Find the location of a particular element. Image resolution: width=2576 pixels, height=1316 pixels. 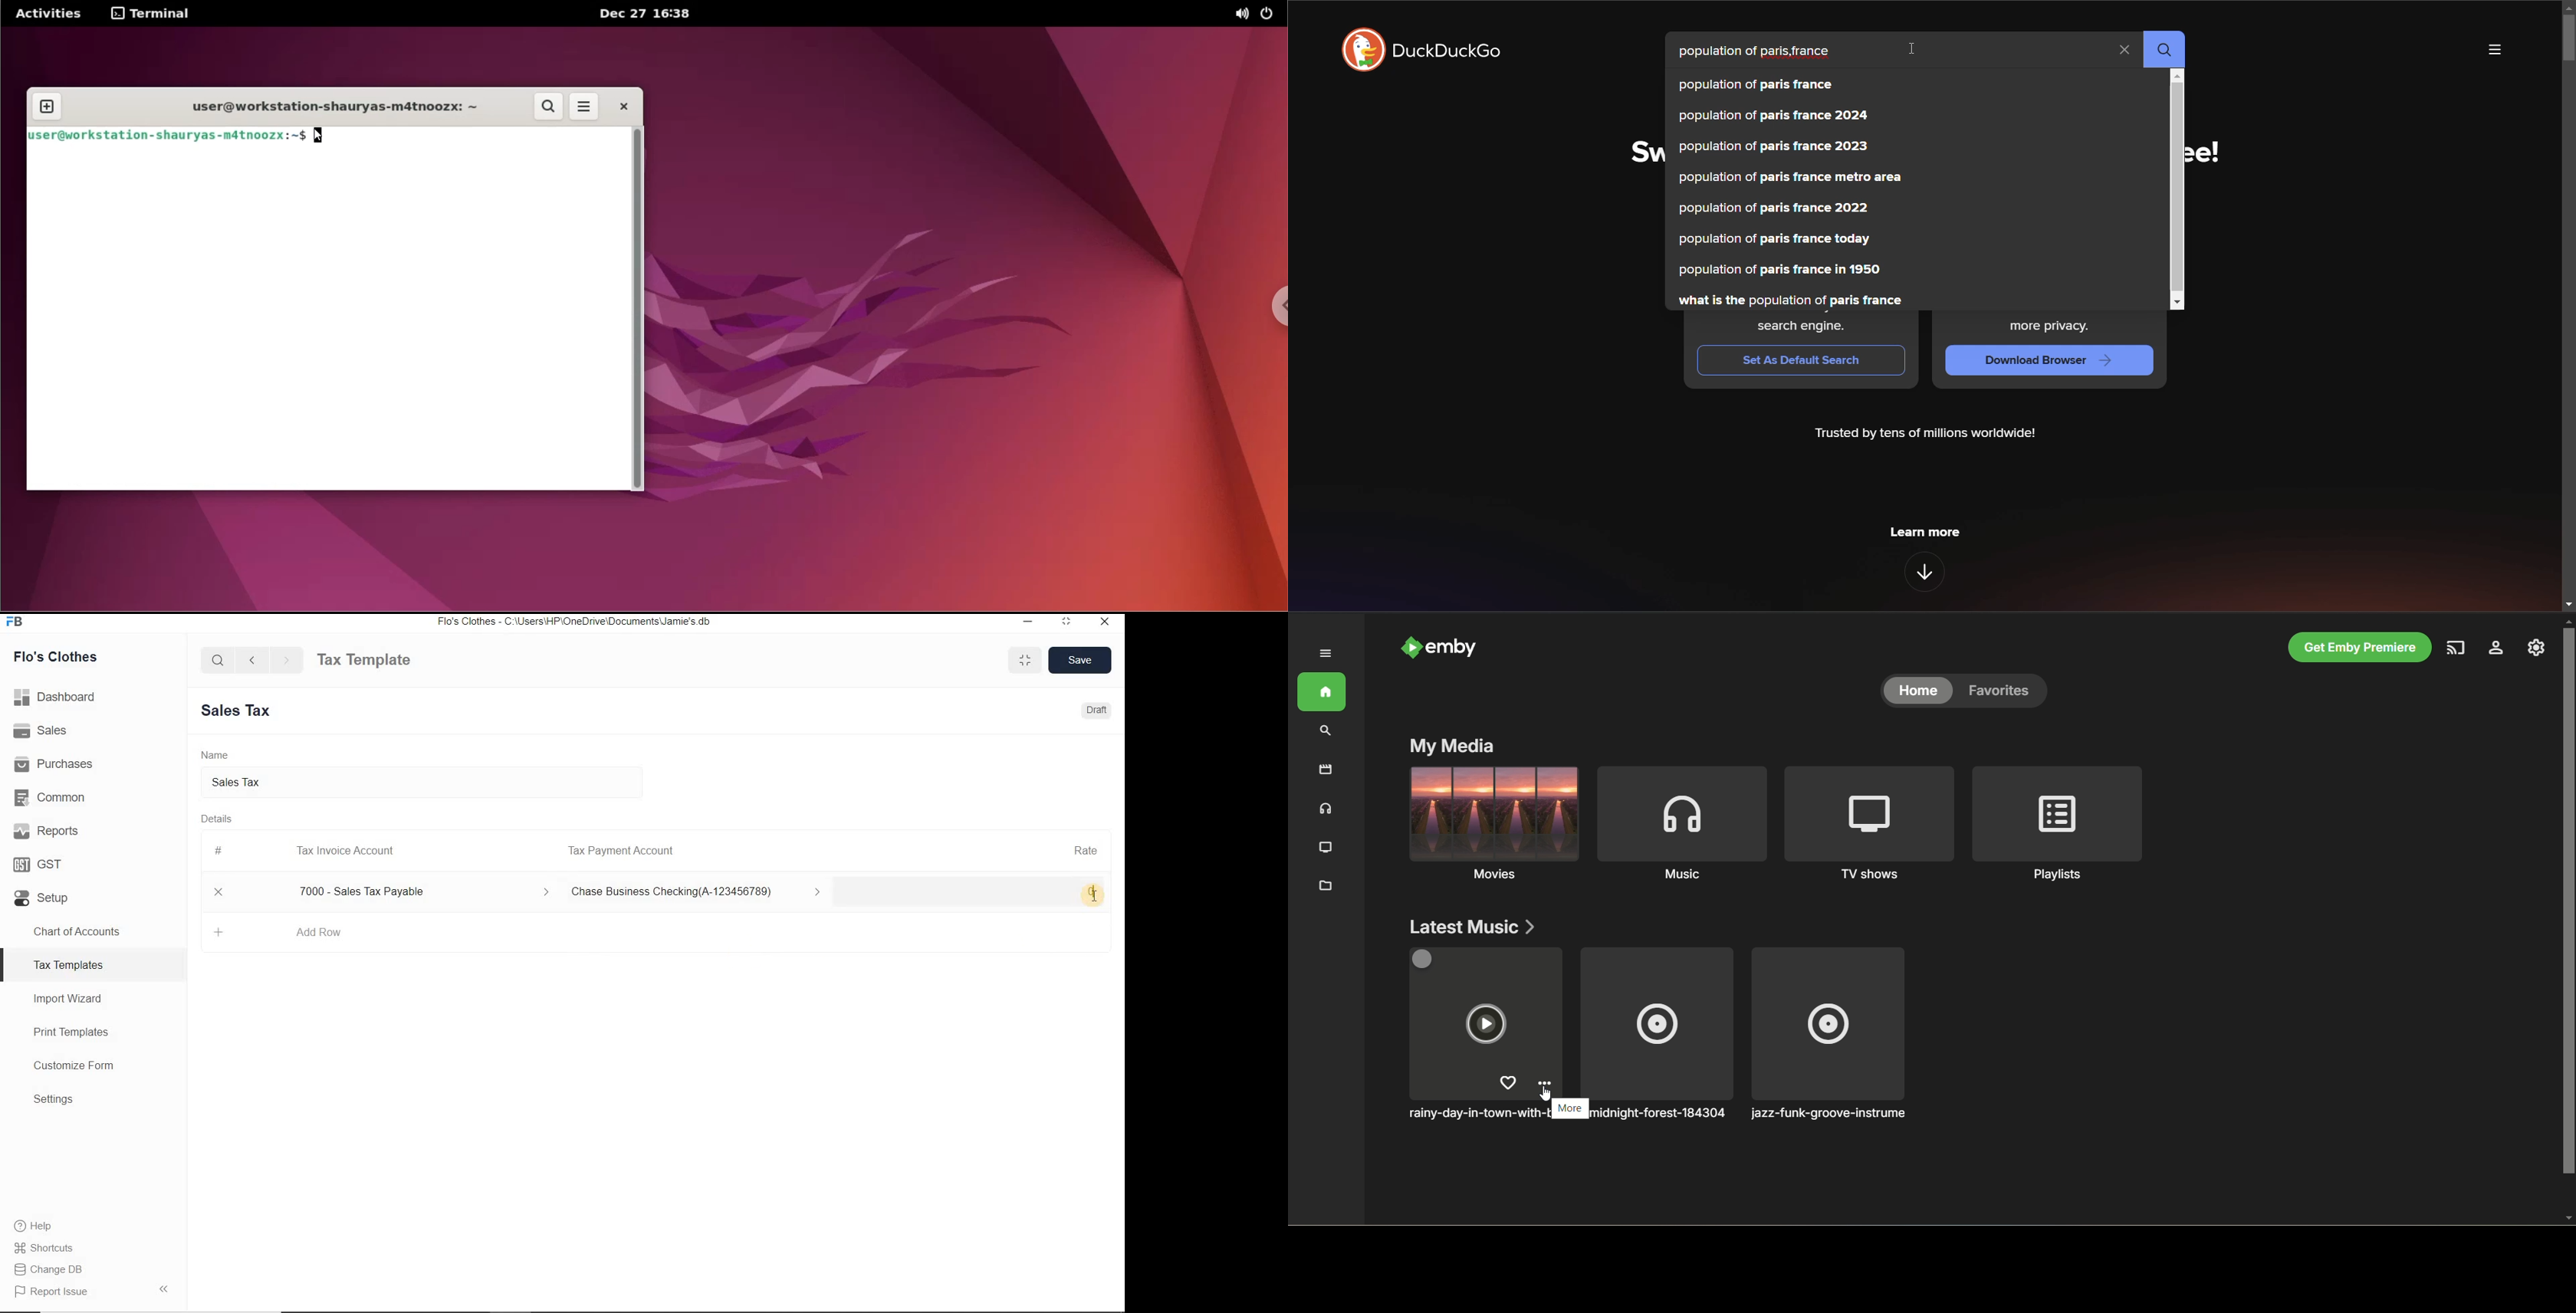

Name is located at coordinates (215, 754).